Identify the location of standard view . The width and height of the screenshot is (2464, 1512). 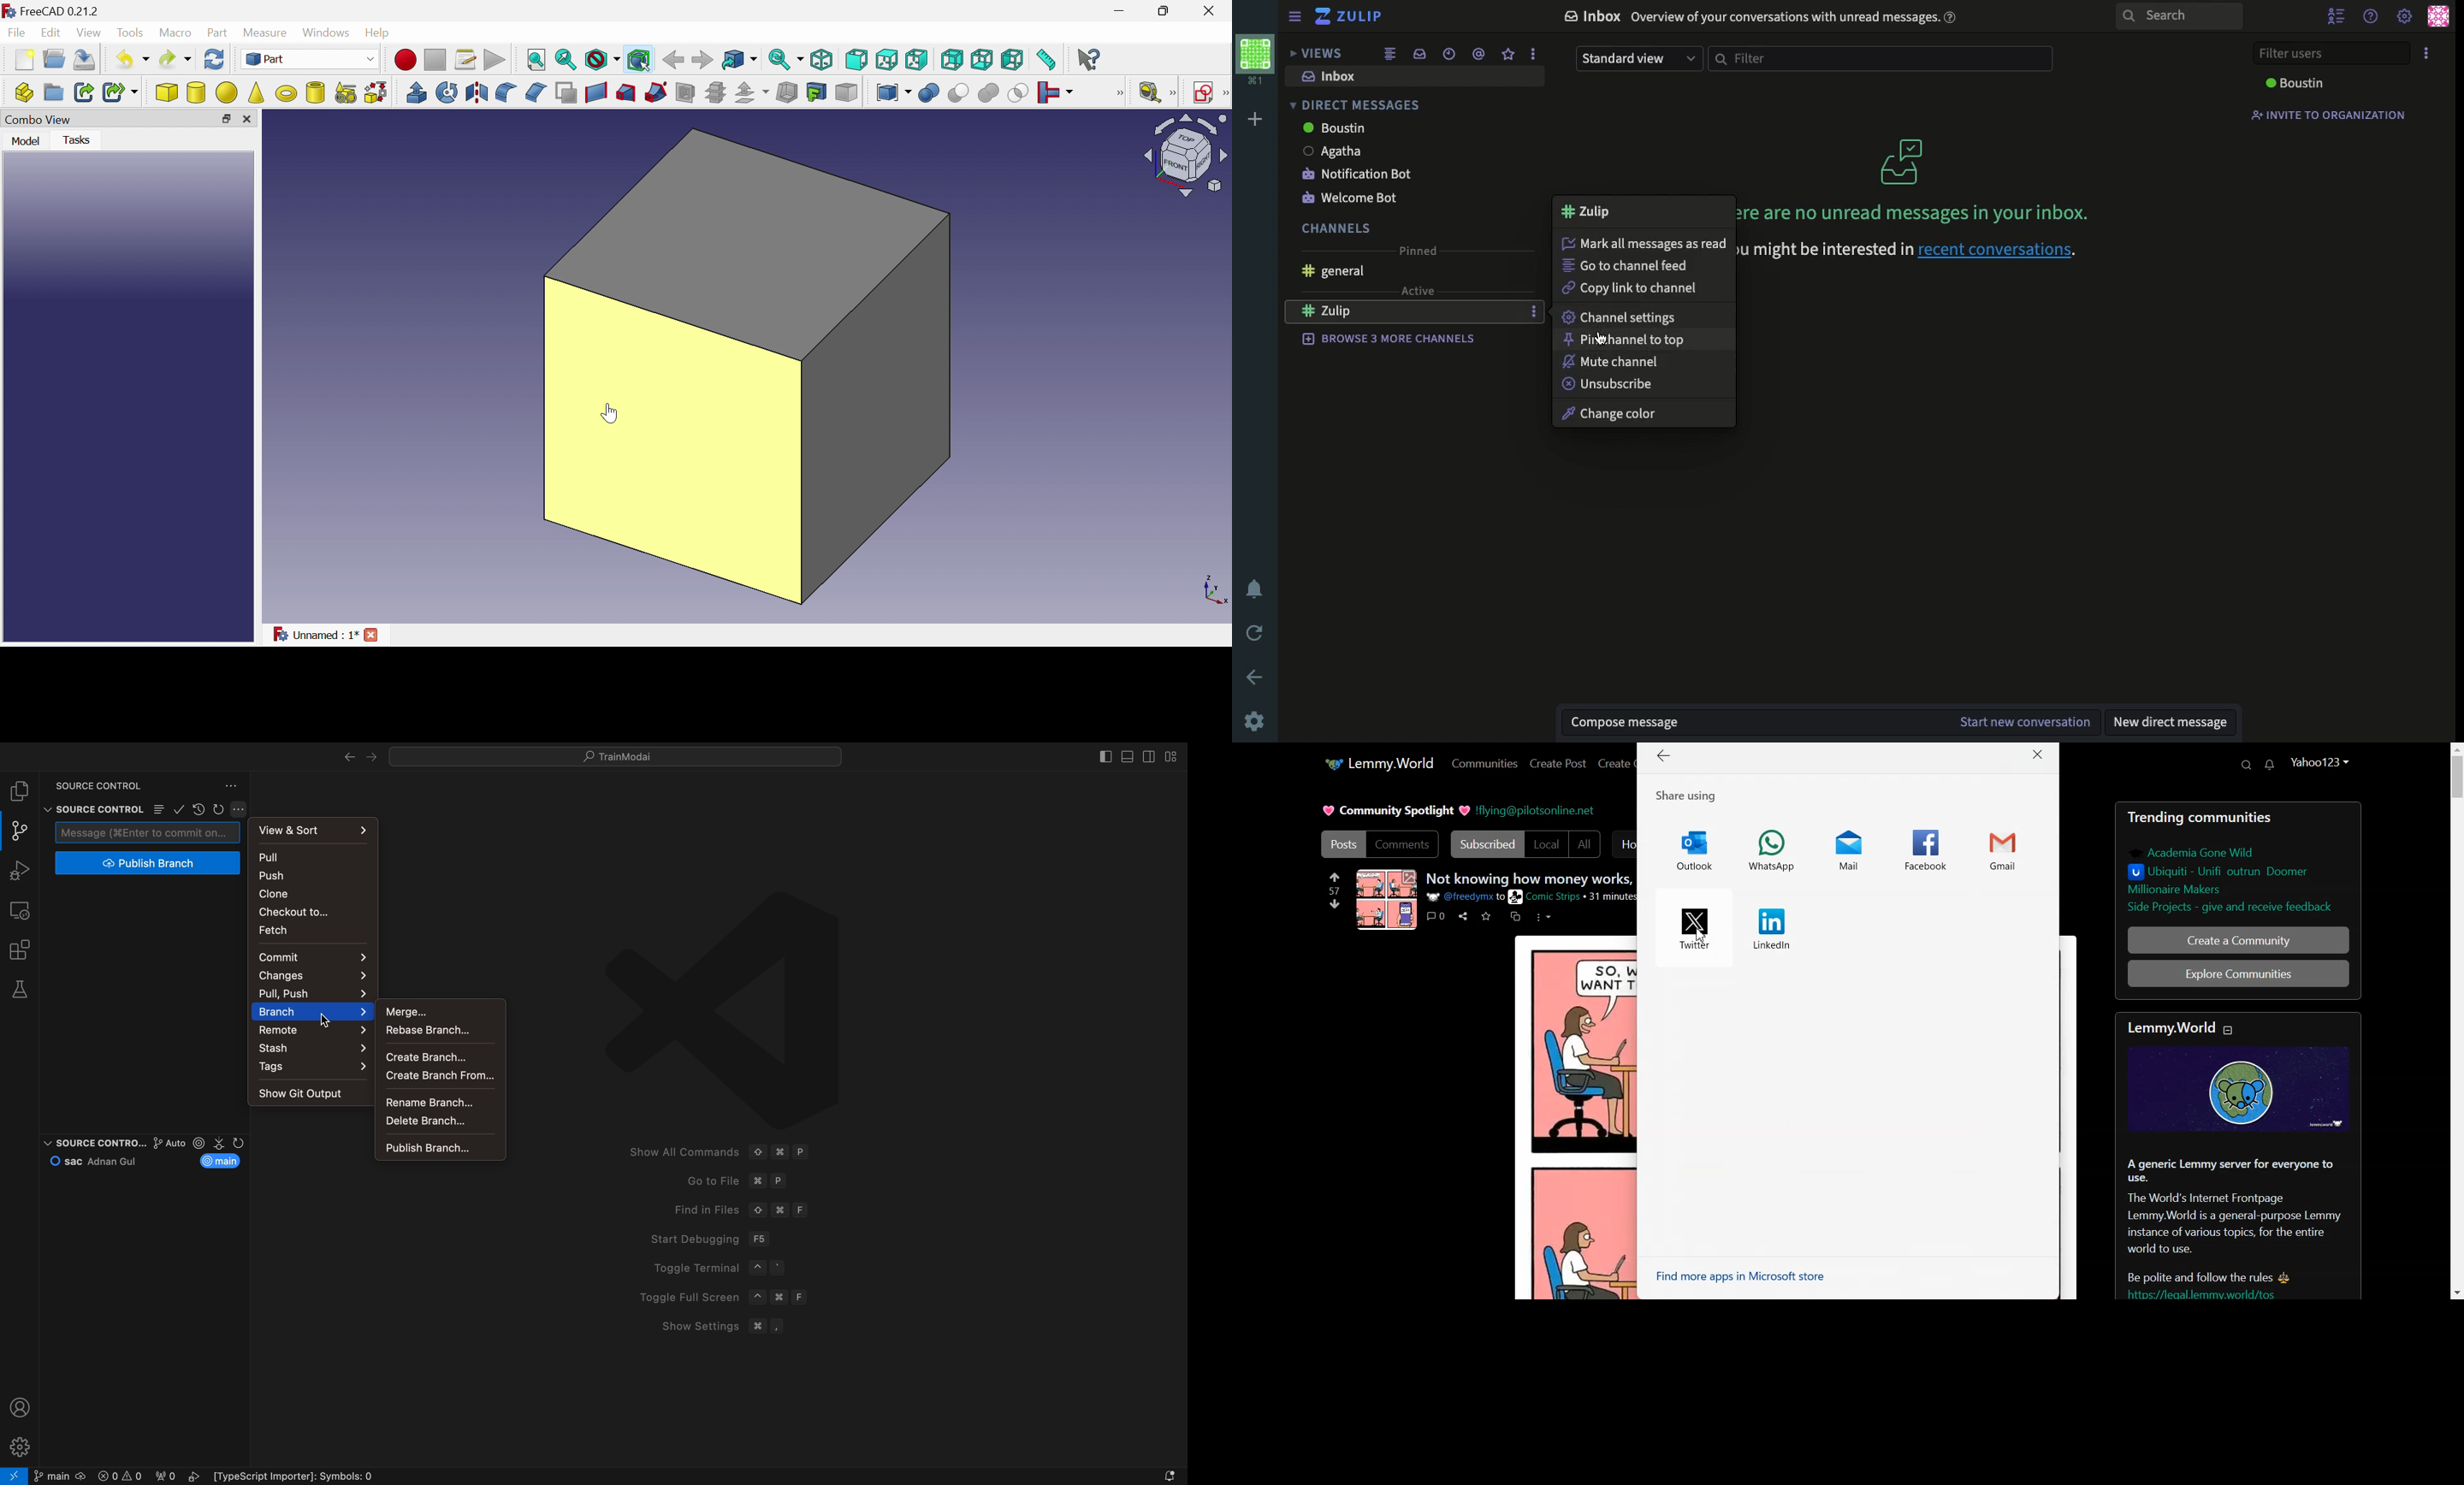
(1638, 60).